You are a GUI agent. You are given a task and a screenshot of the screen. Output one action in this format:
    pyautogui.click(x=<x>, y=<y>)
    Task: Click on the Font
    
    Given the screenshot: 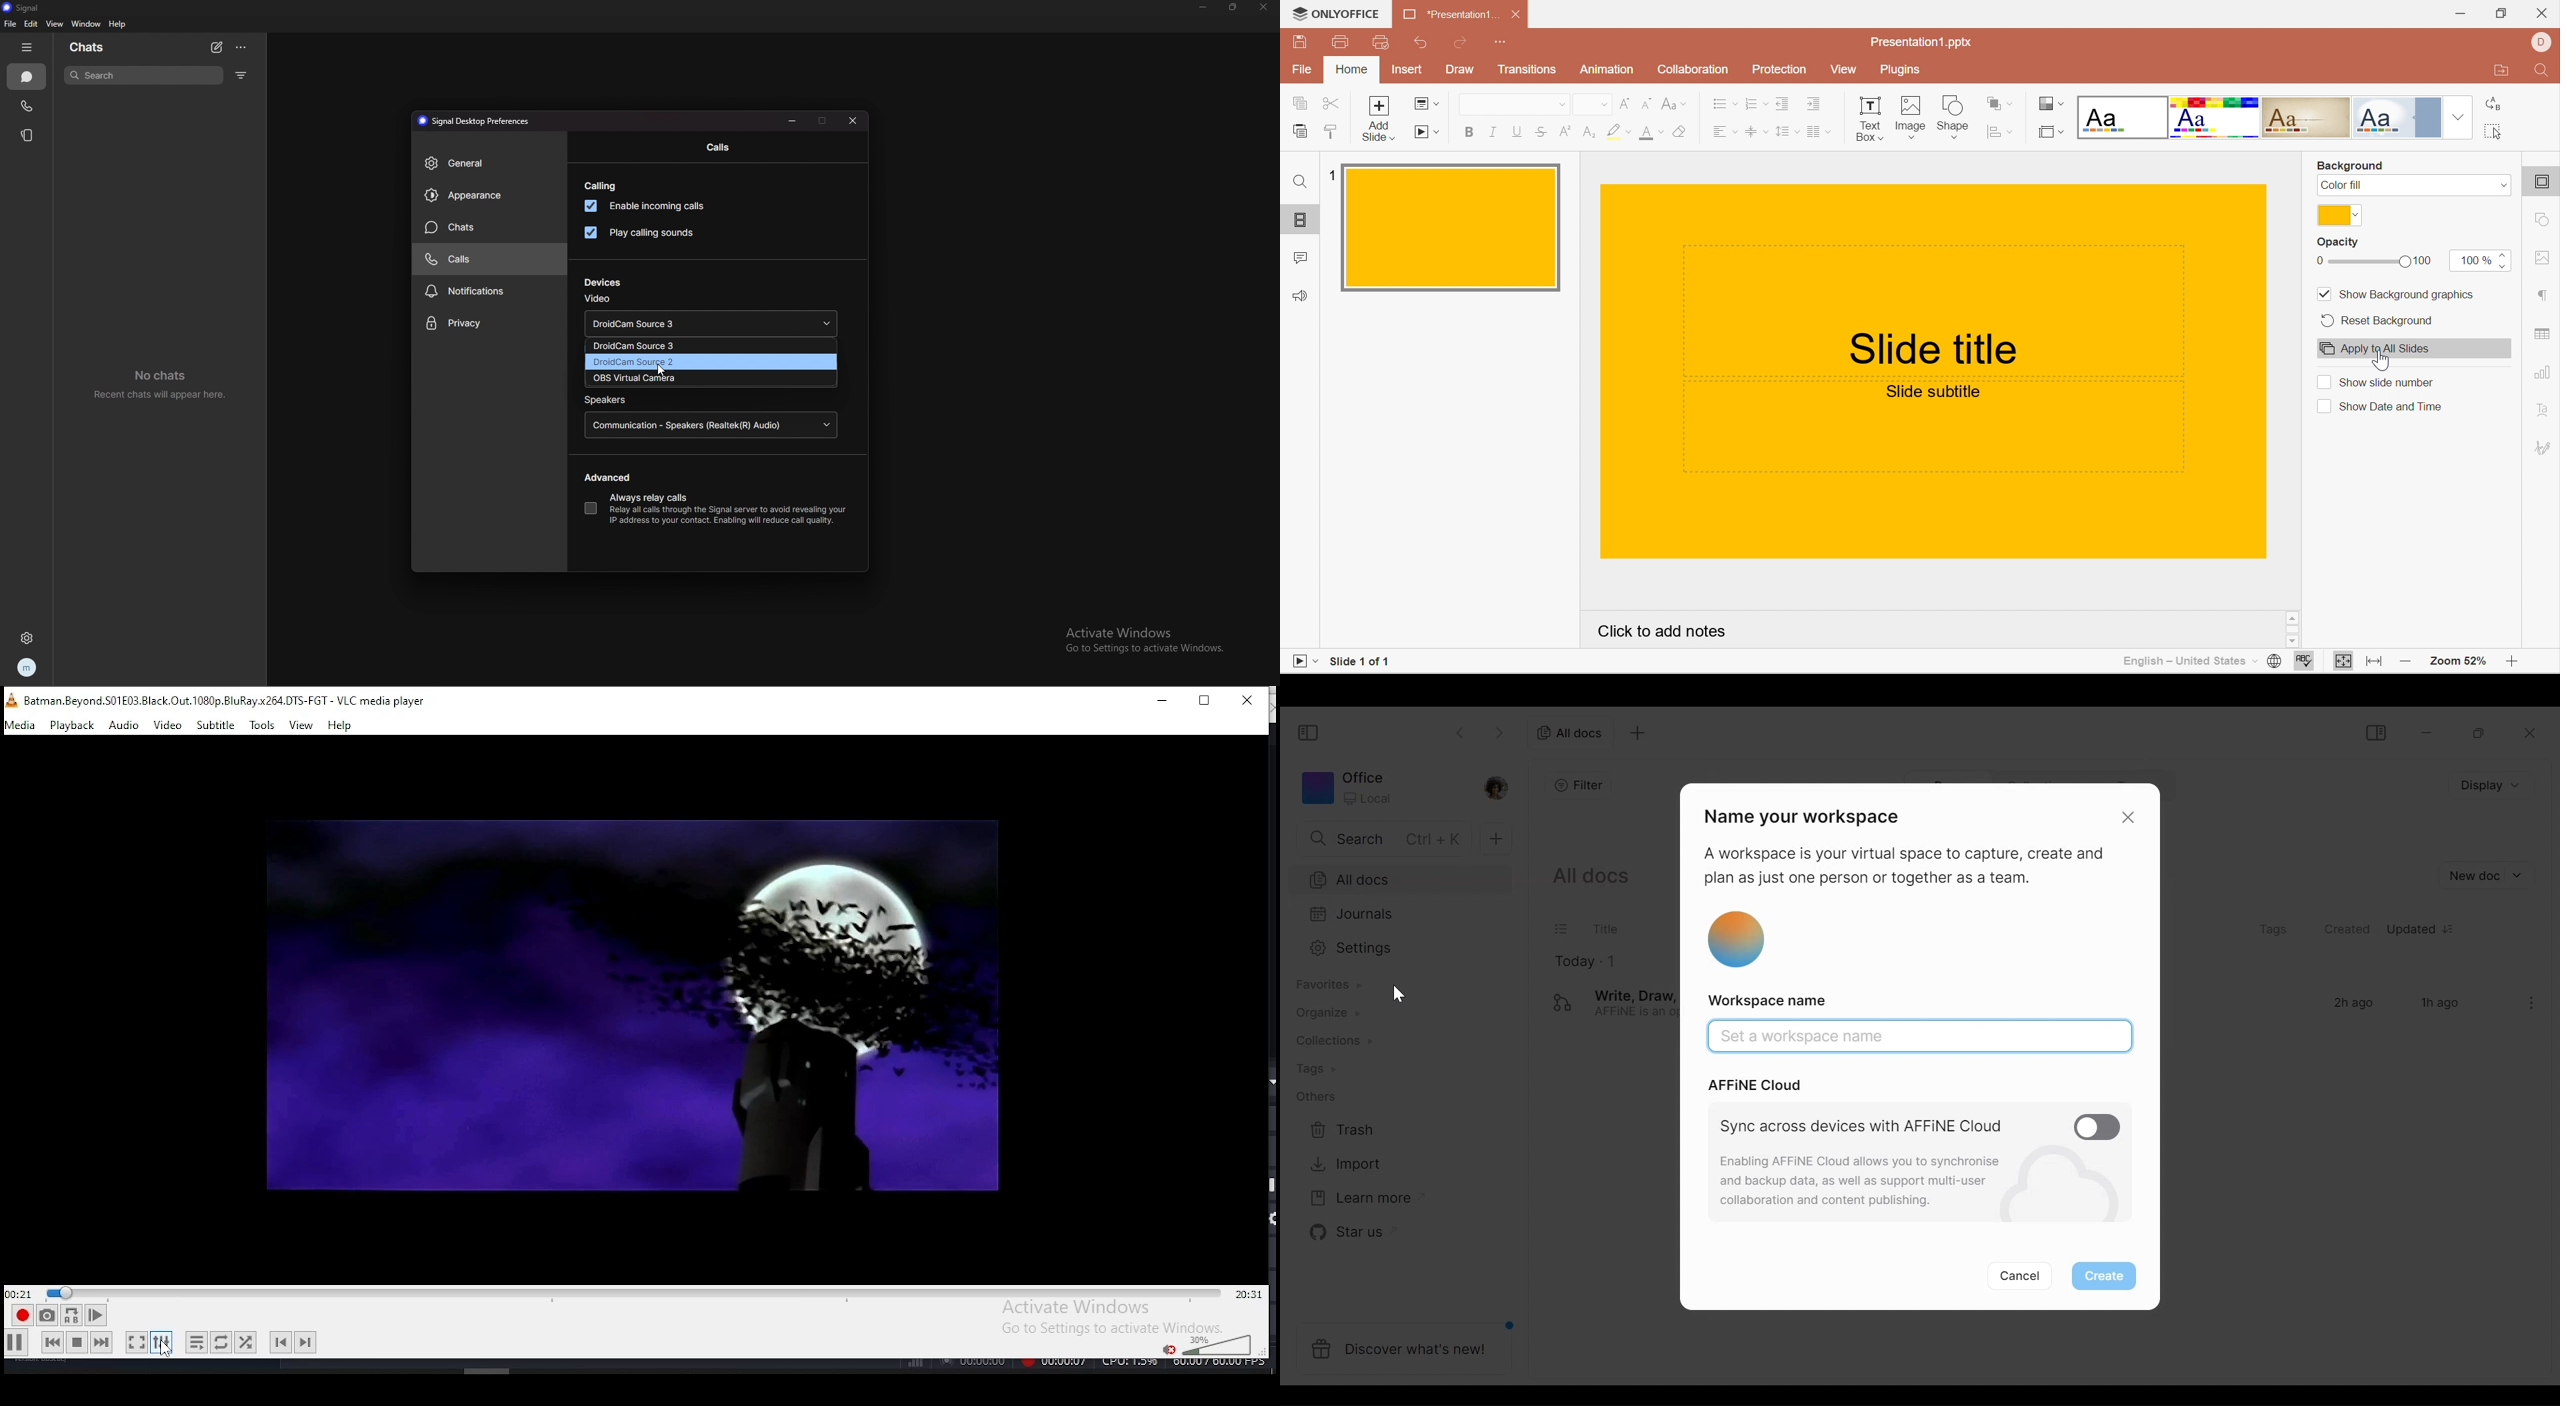 What is the action you would take?
    pyautogui.click(x=1495, y=105)
    